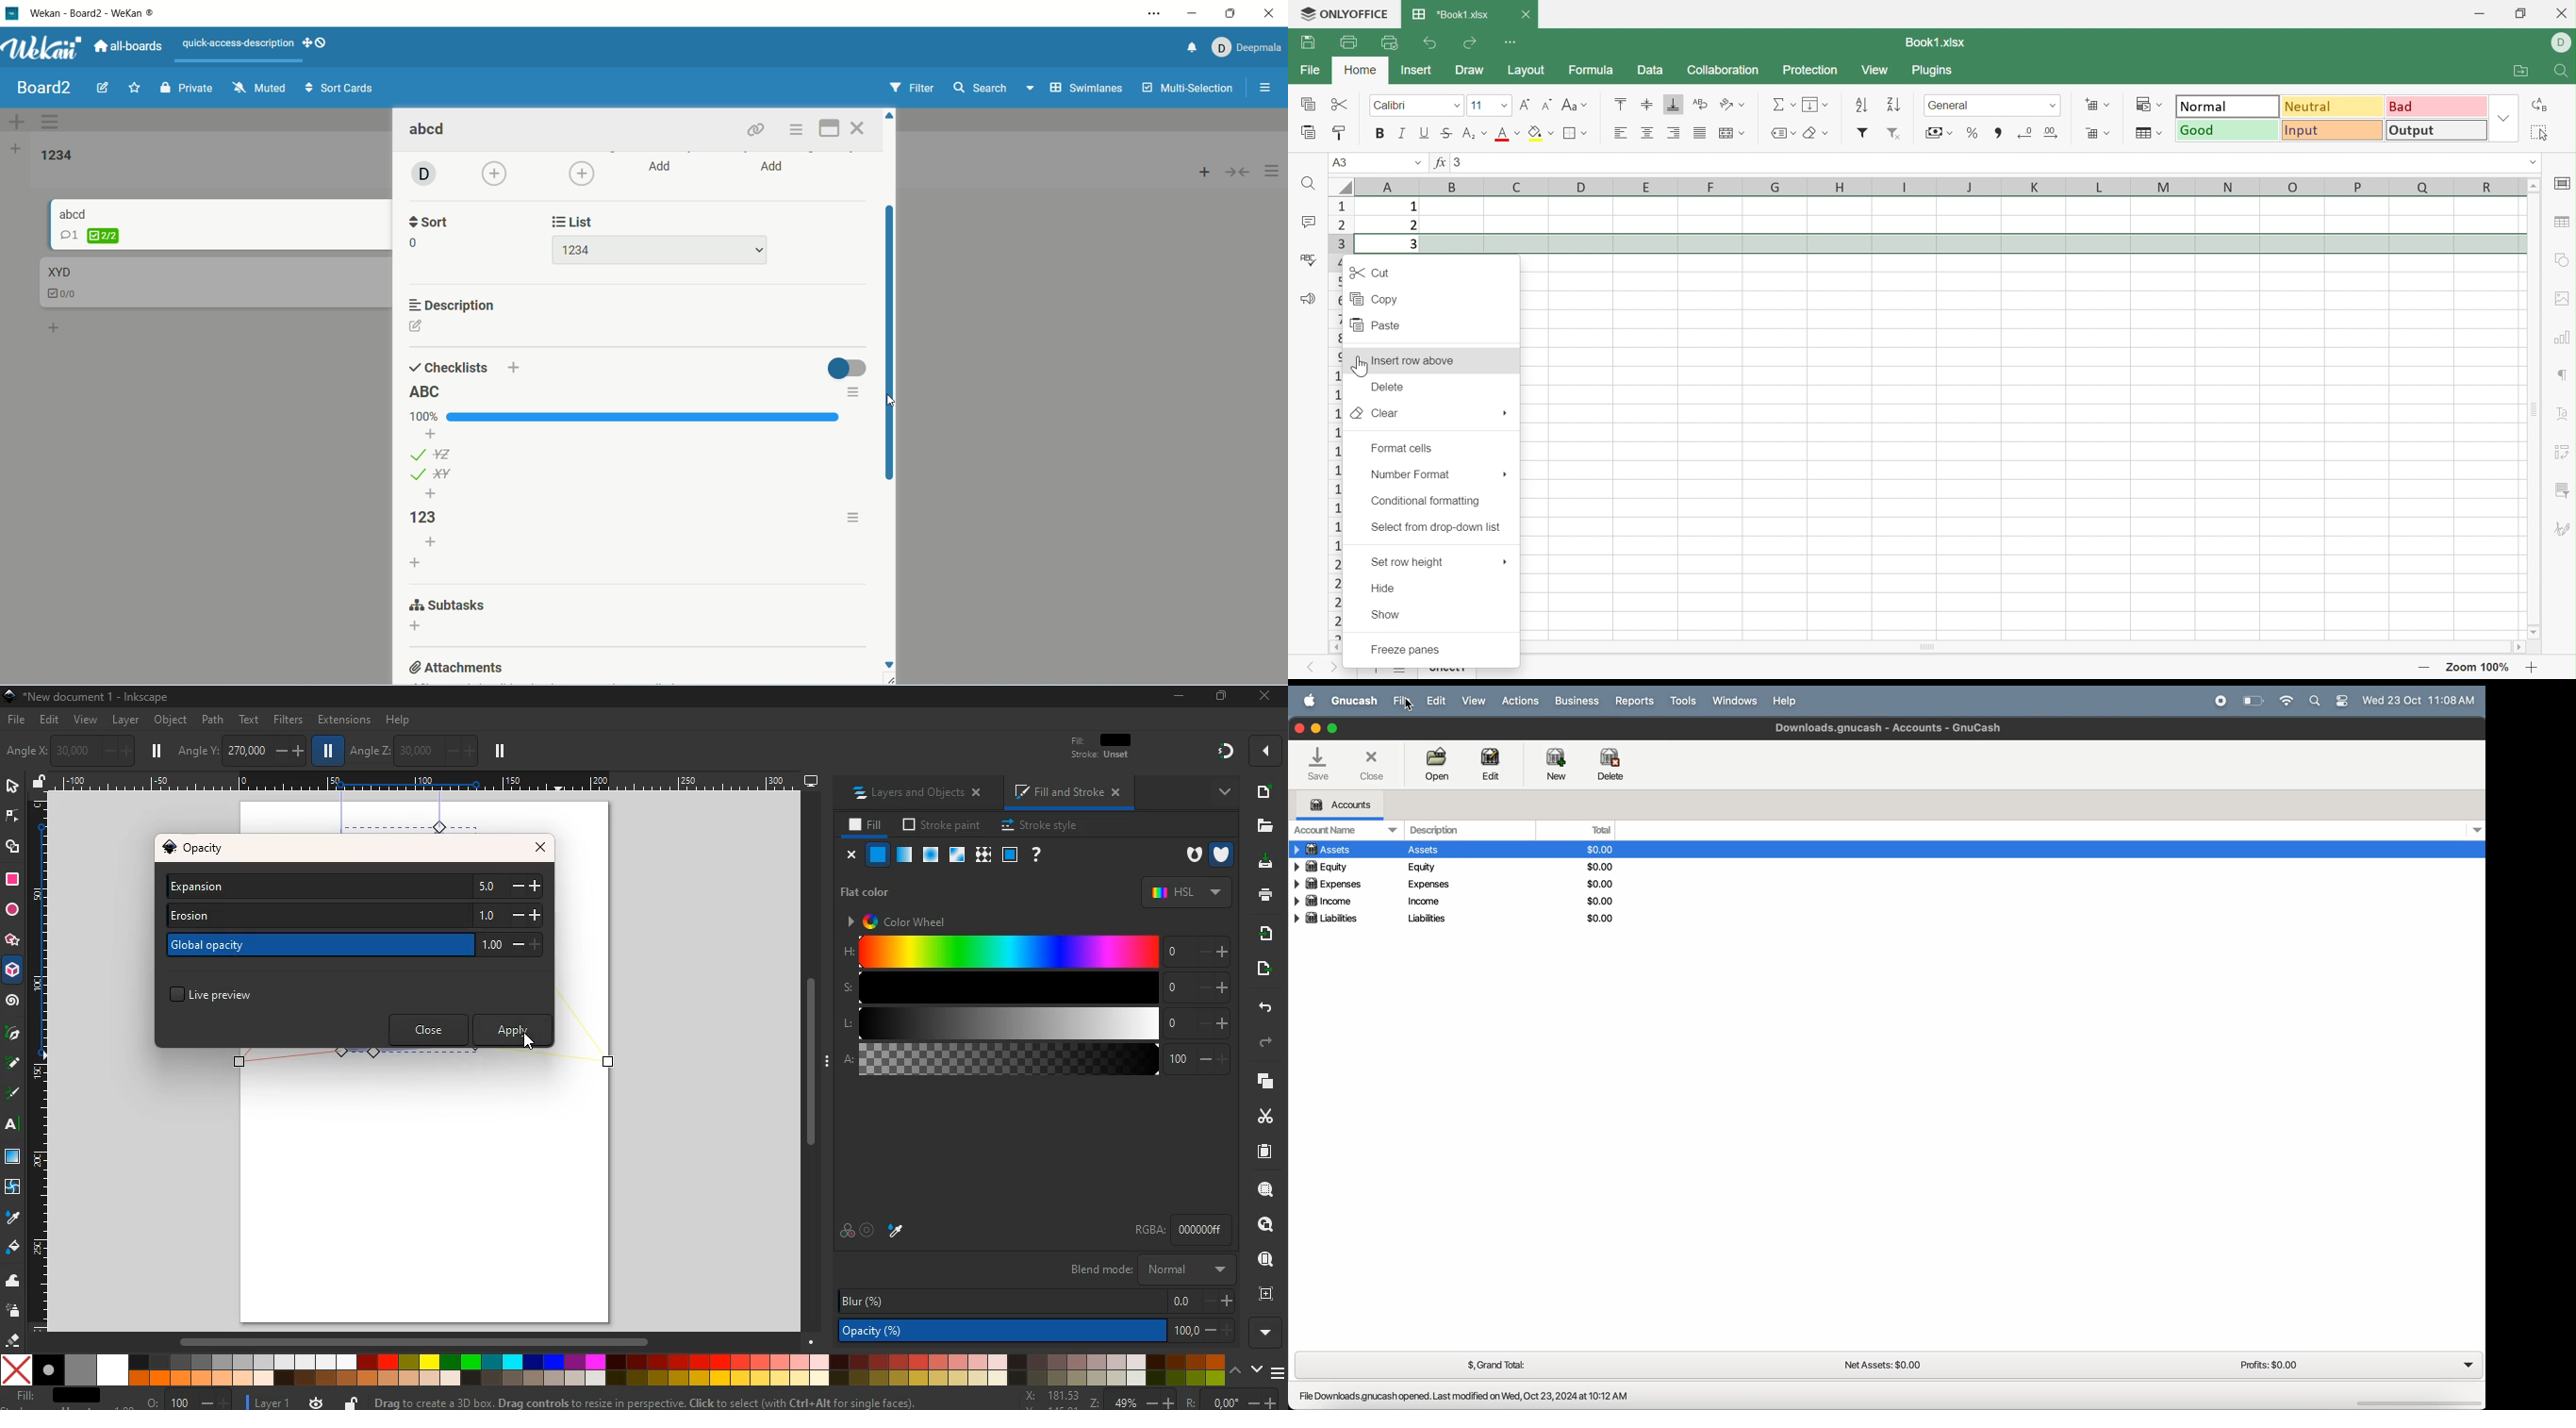  I want to click on Drop Down, so click(2054, 104).